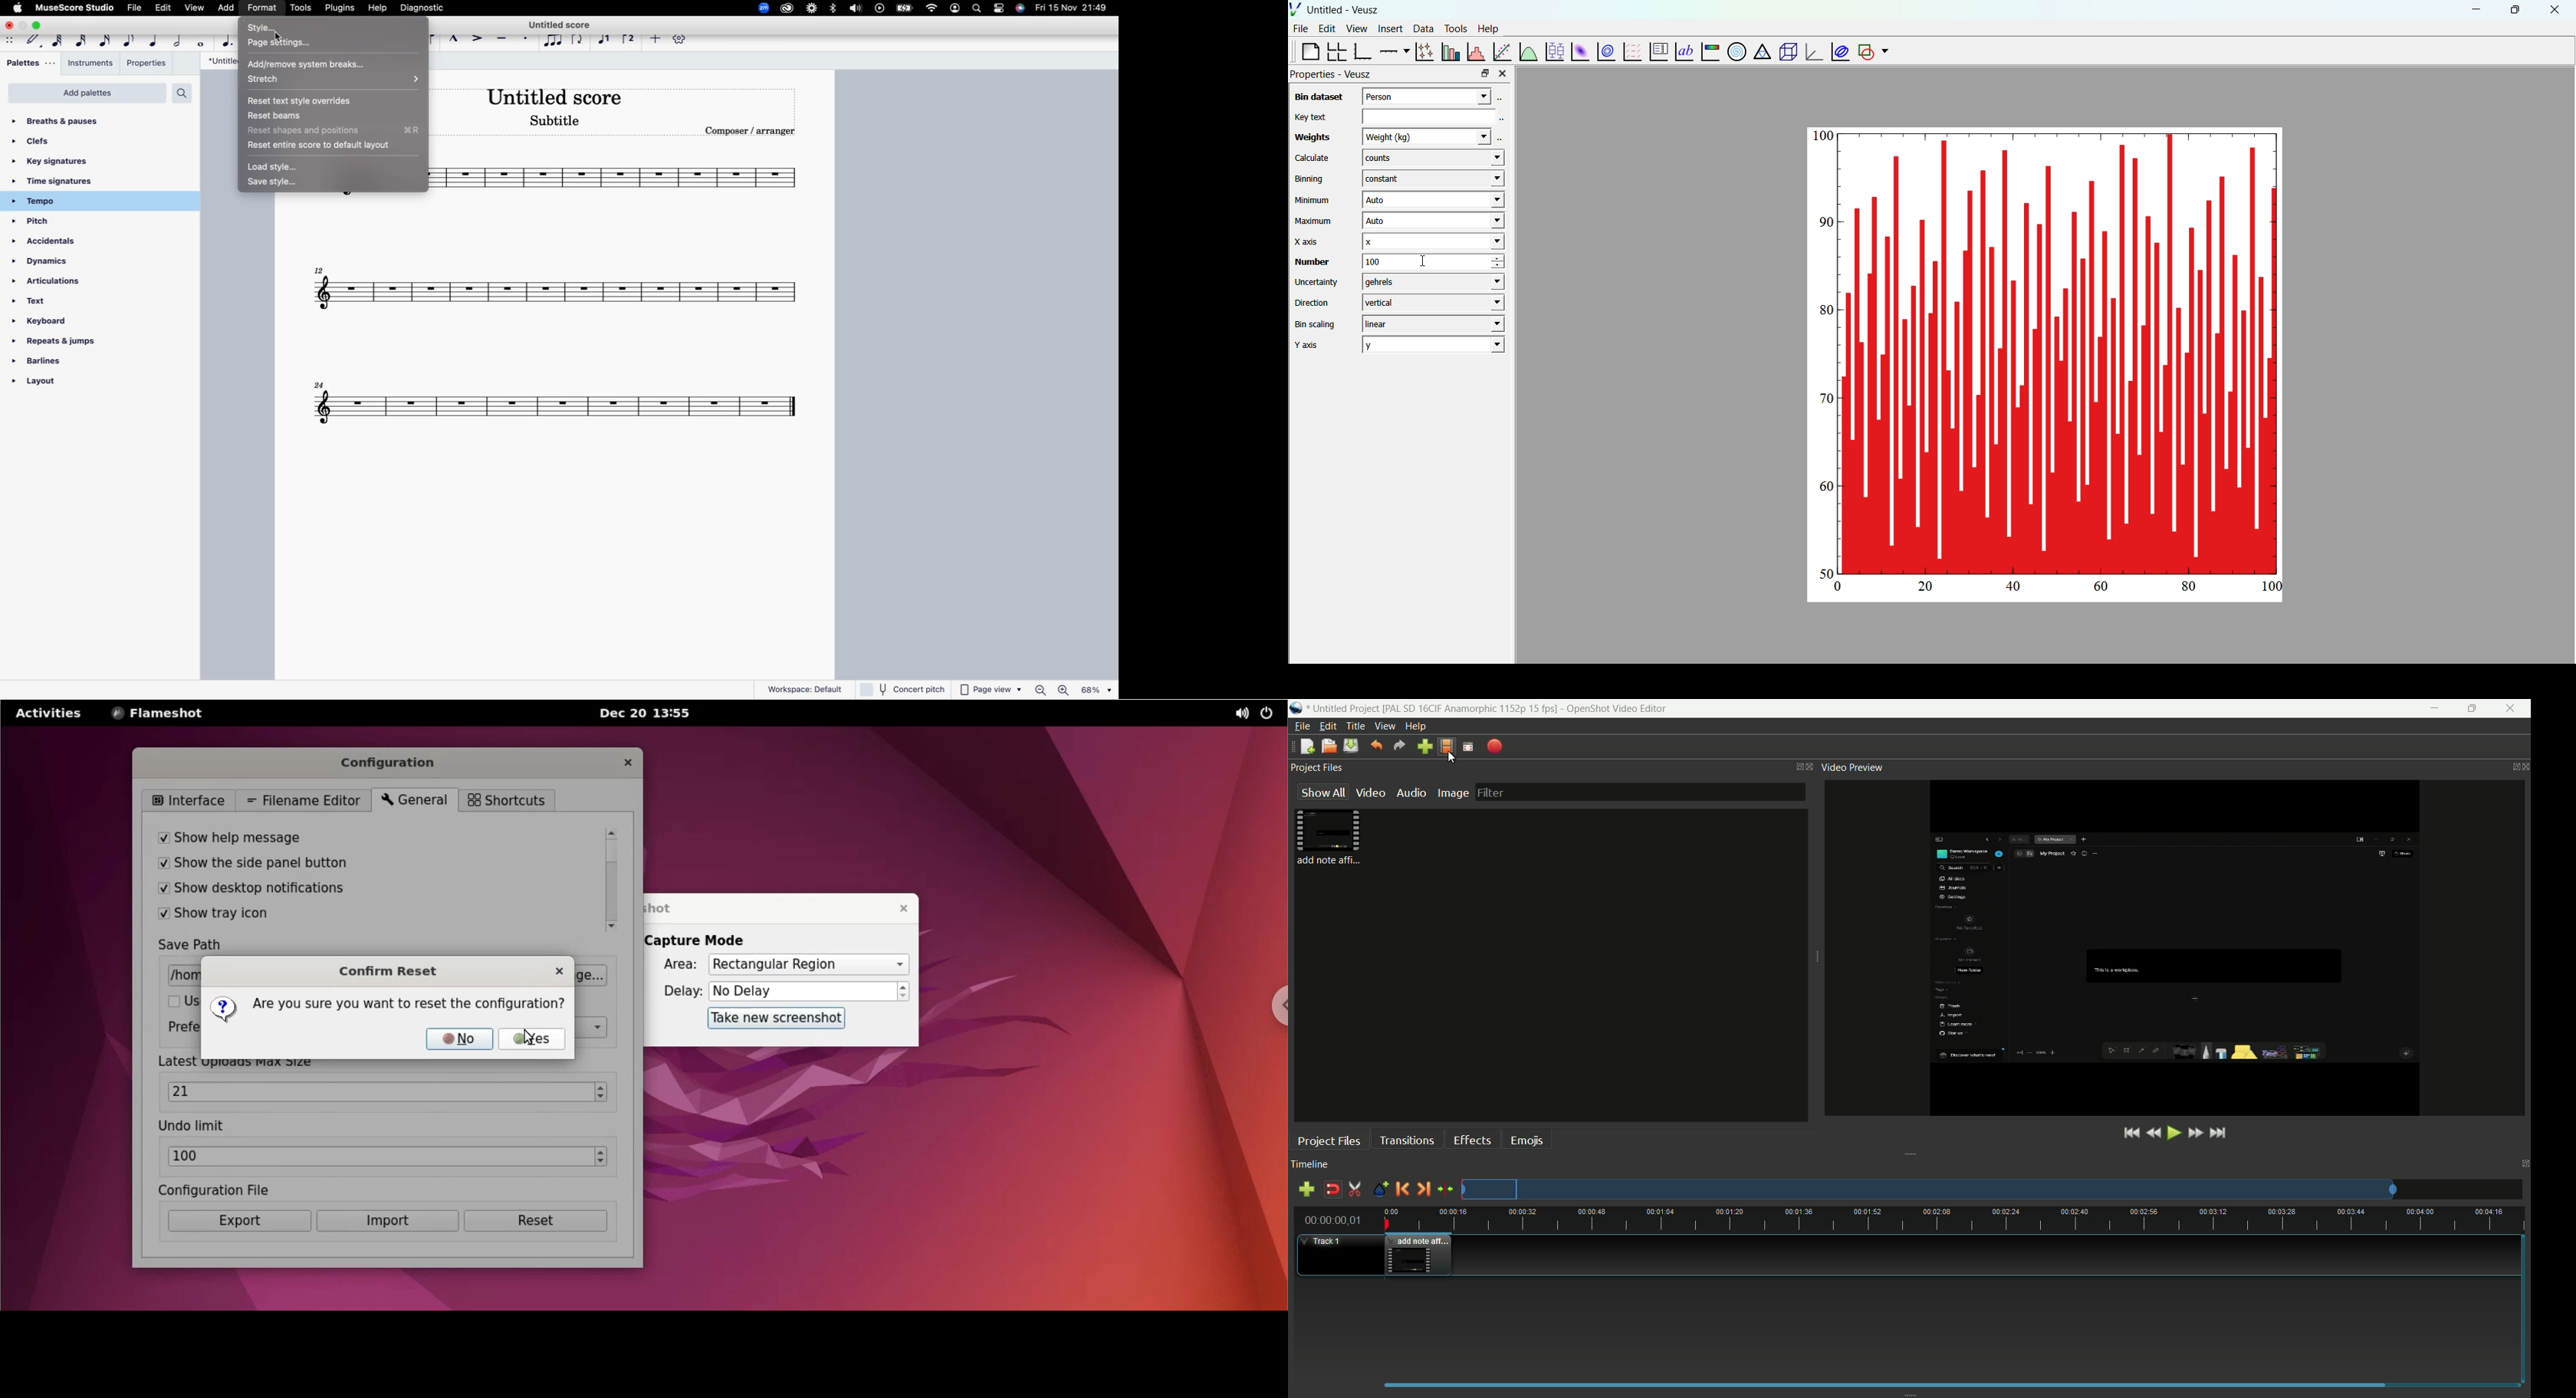 This screenshot has width=2576, height=1400. What do you see at coordinates (326, 79) in the screenshot?
I see `stretch` at bounding box center [326, 79].